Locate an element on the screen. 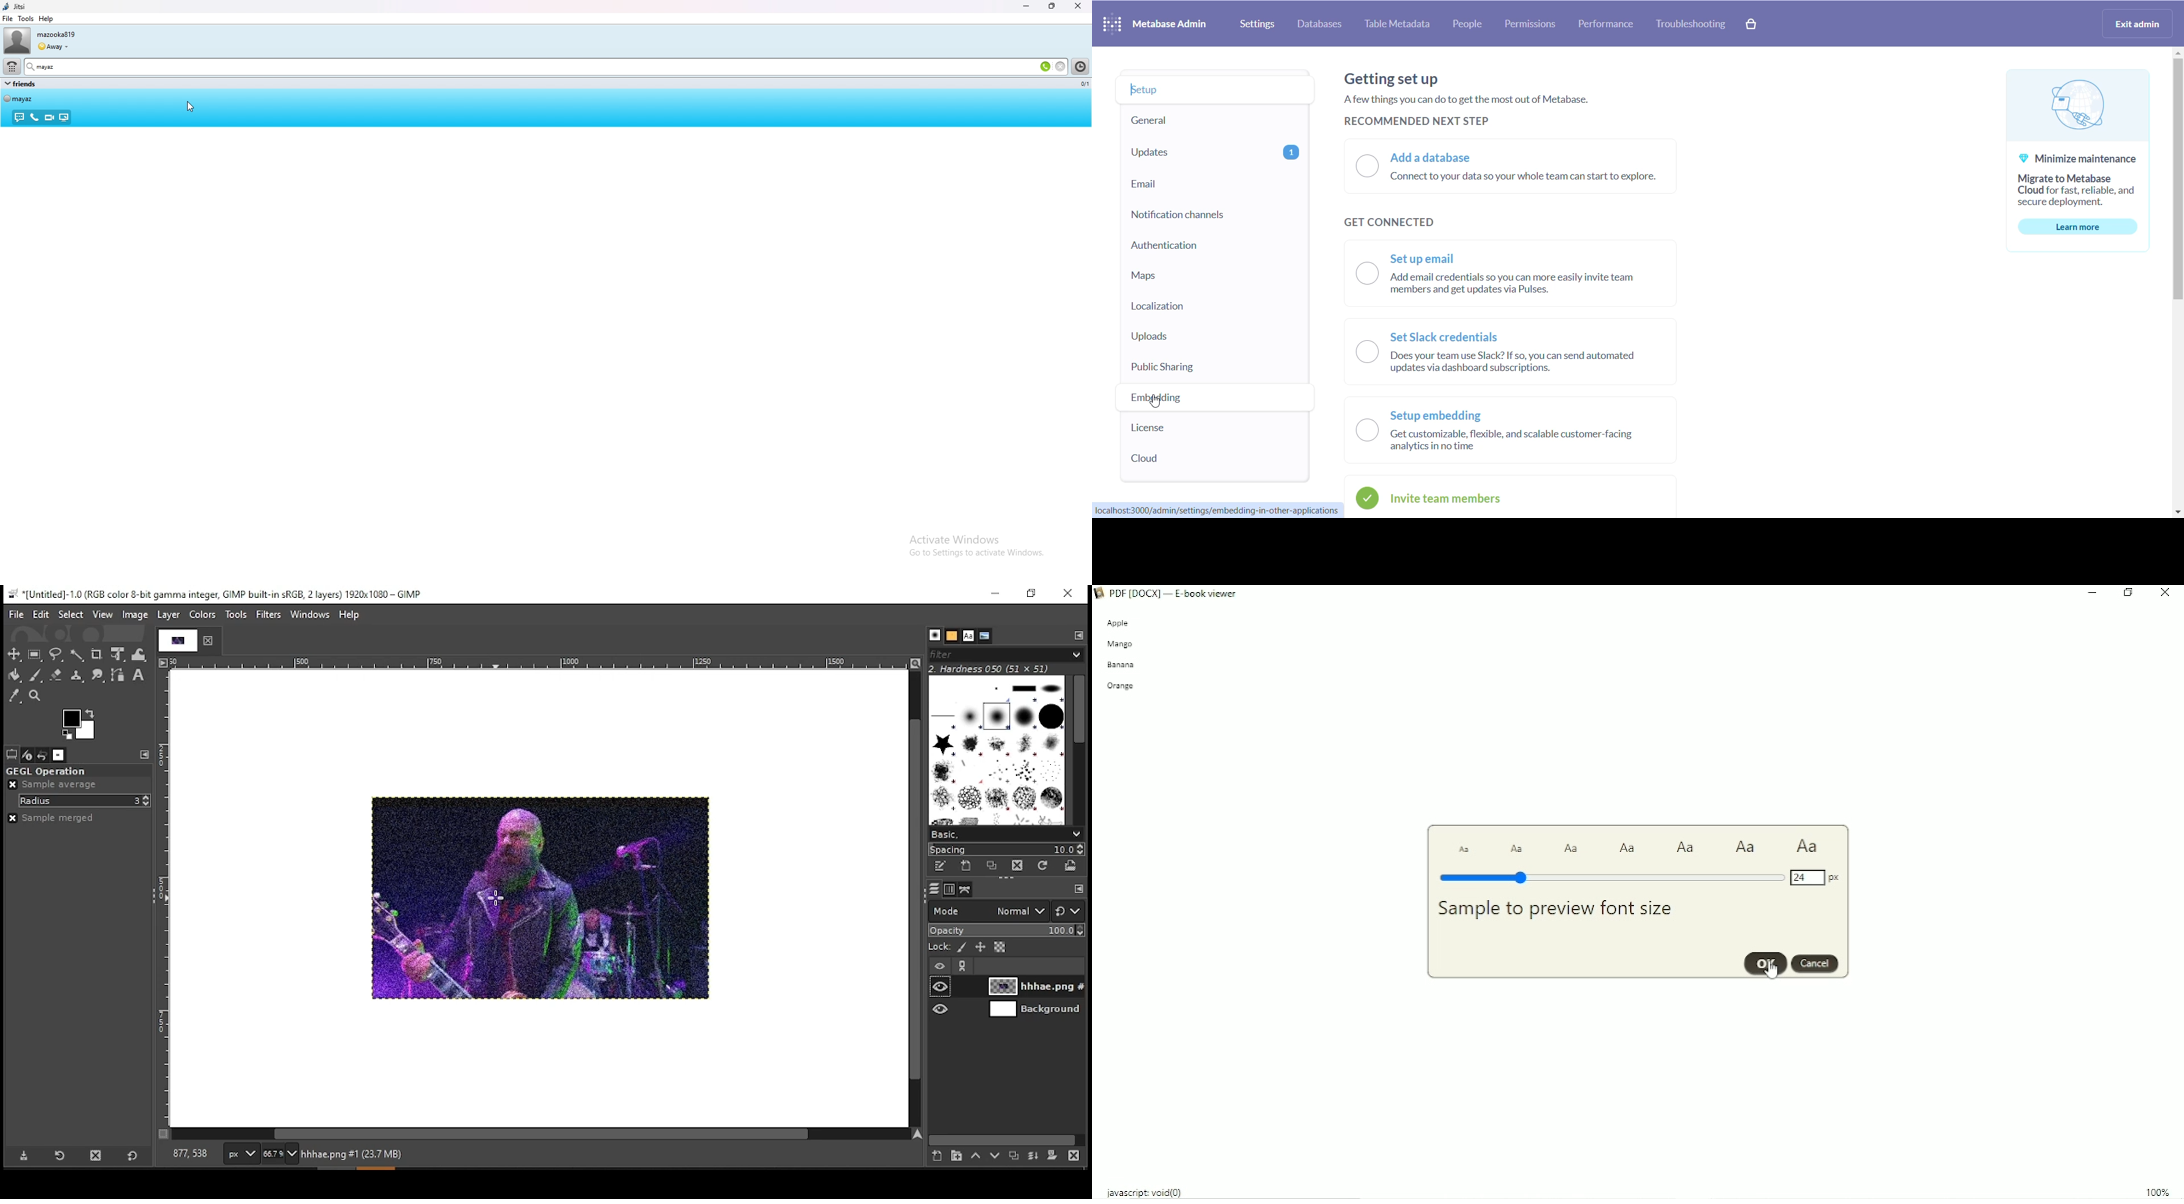 The width and height of the screenshot is (2184, 1204). brushes filter is located at coordinates (1005, 654).